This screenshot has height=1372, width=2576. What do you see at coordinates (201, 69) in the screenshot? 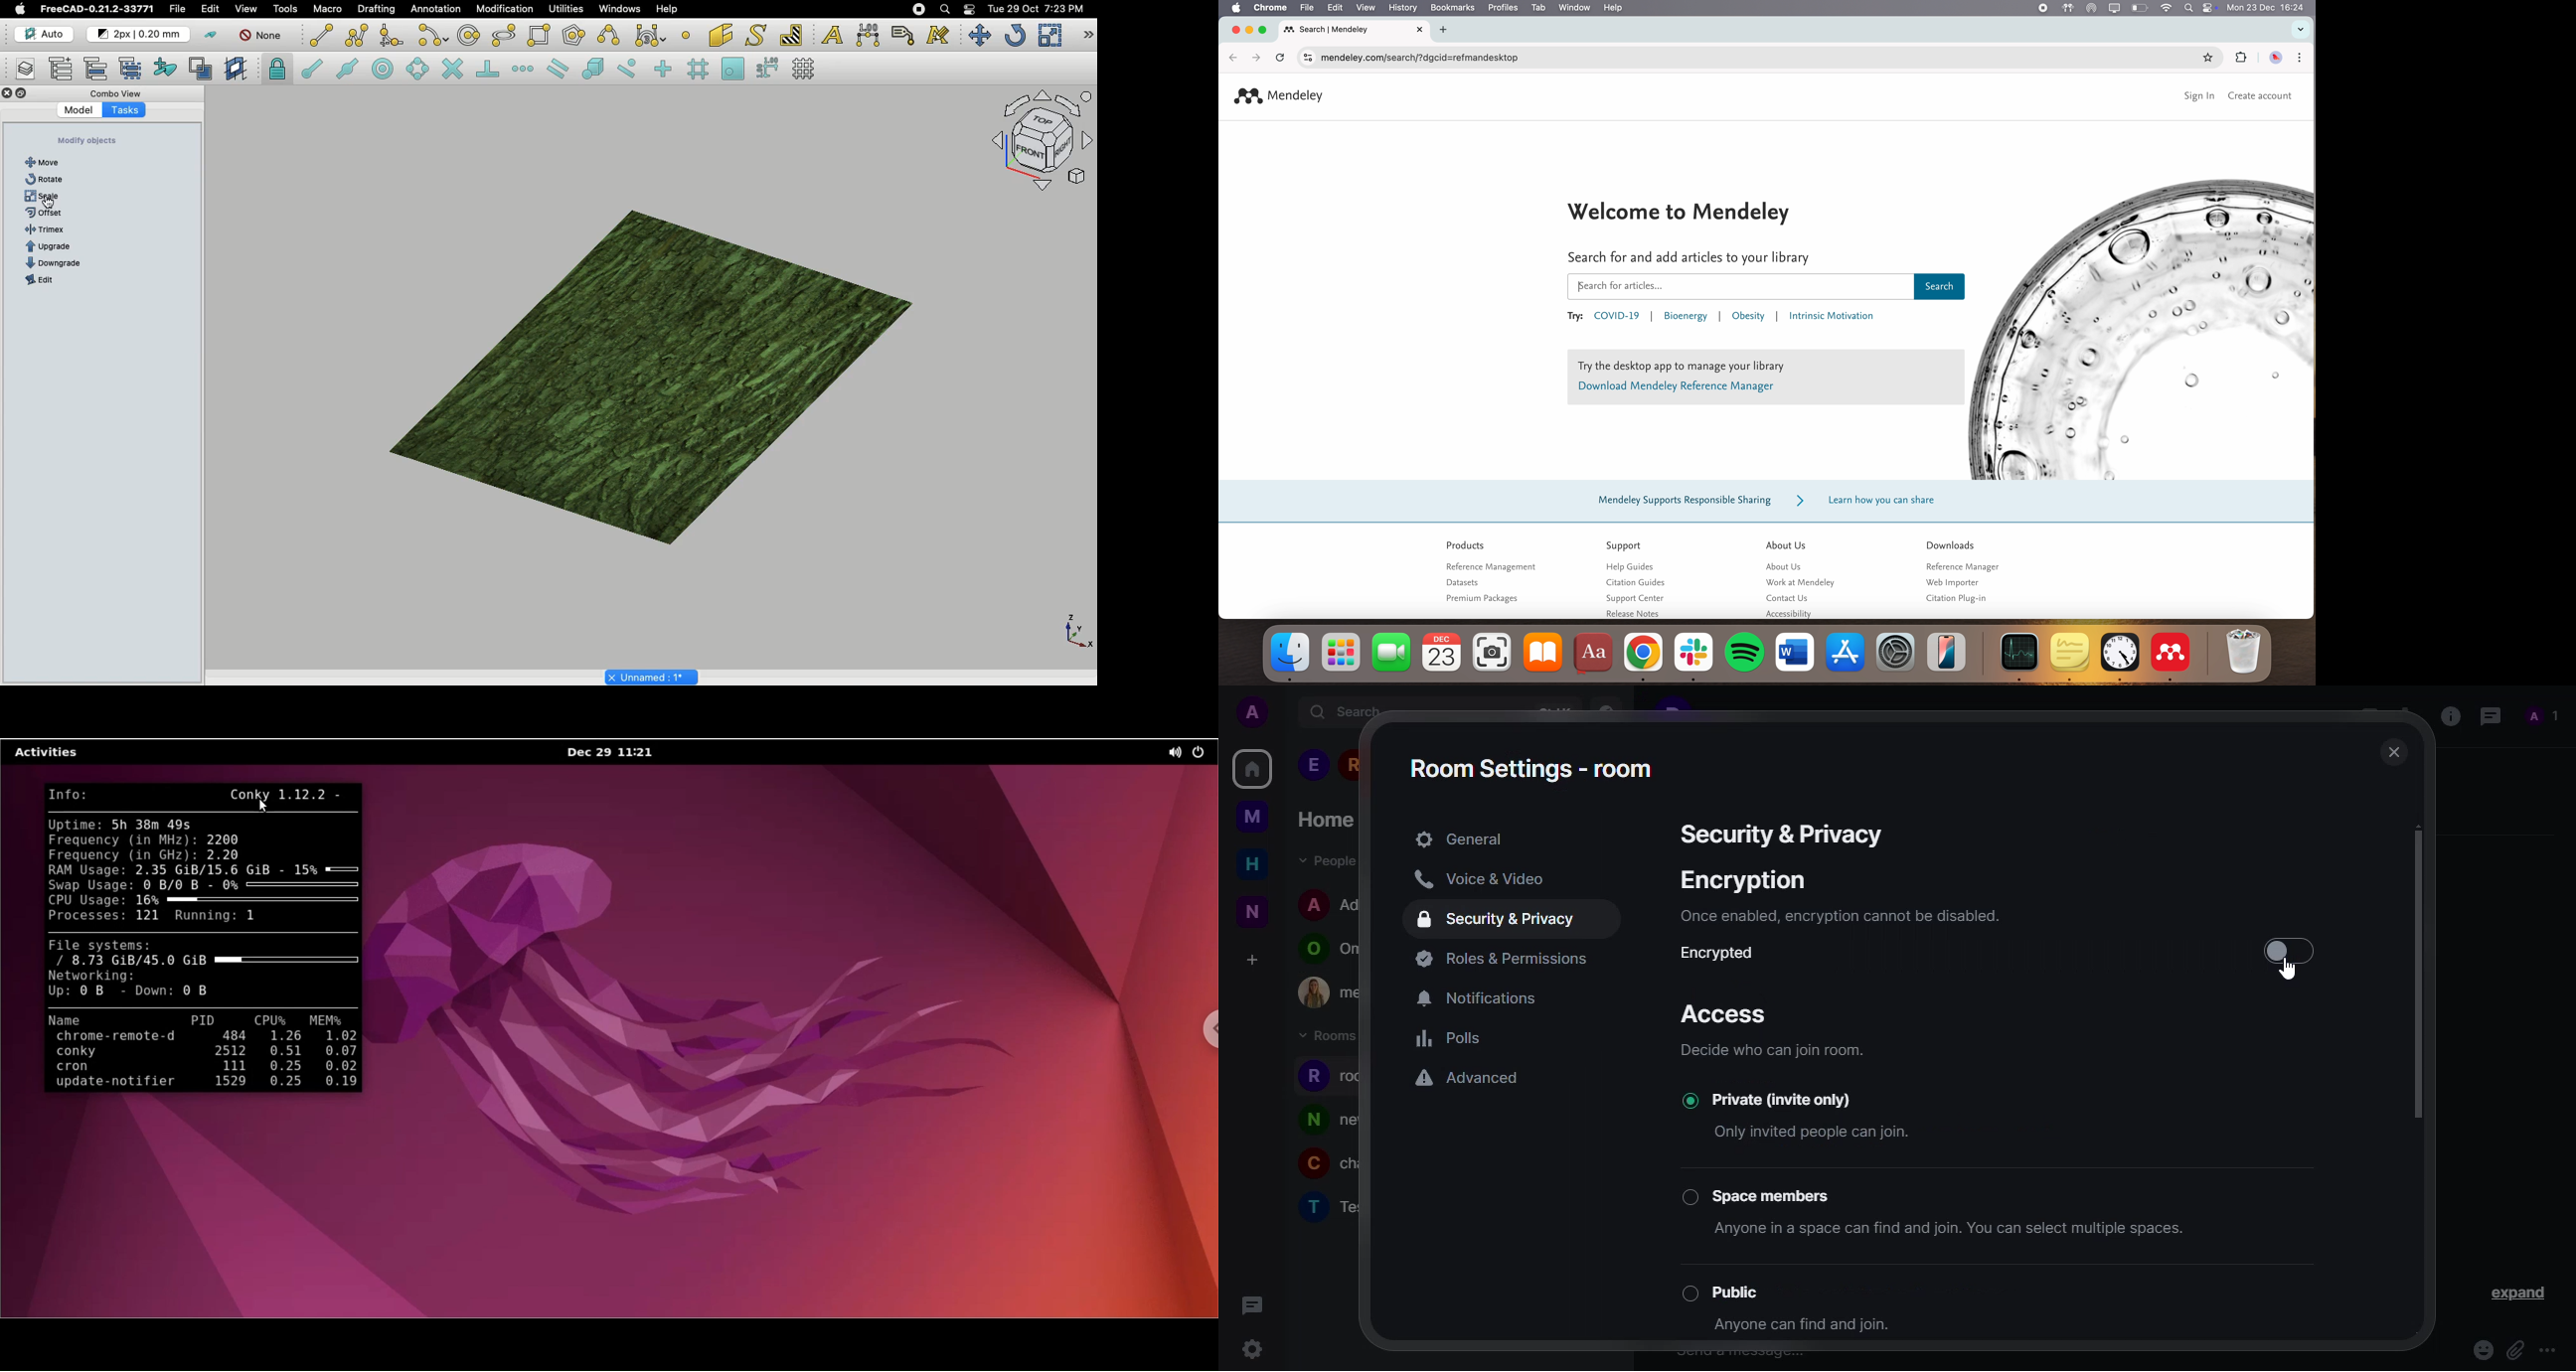
I see `Toggle normal/wireframe display` at bounding box center [201, 69].